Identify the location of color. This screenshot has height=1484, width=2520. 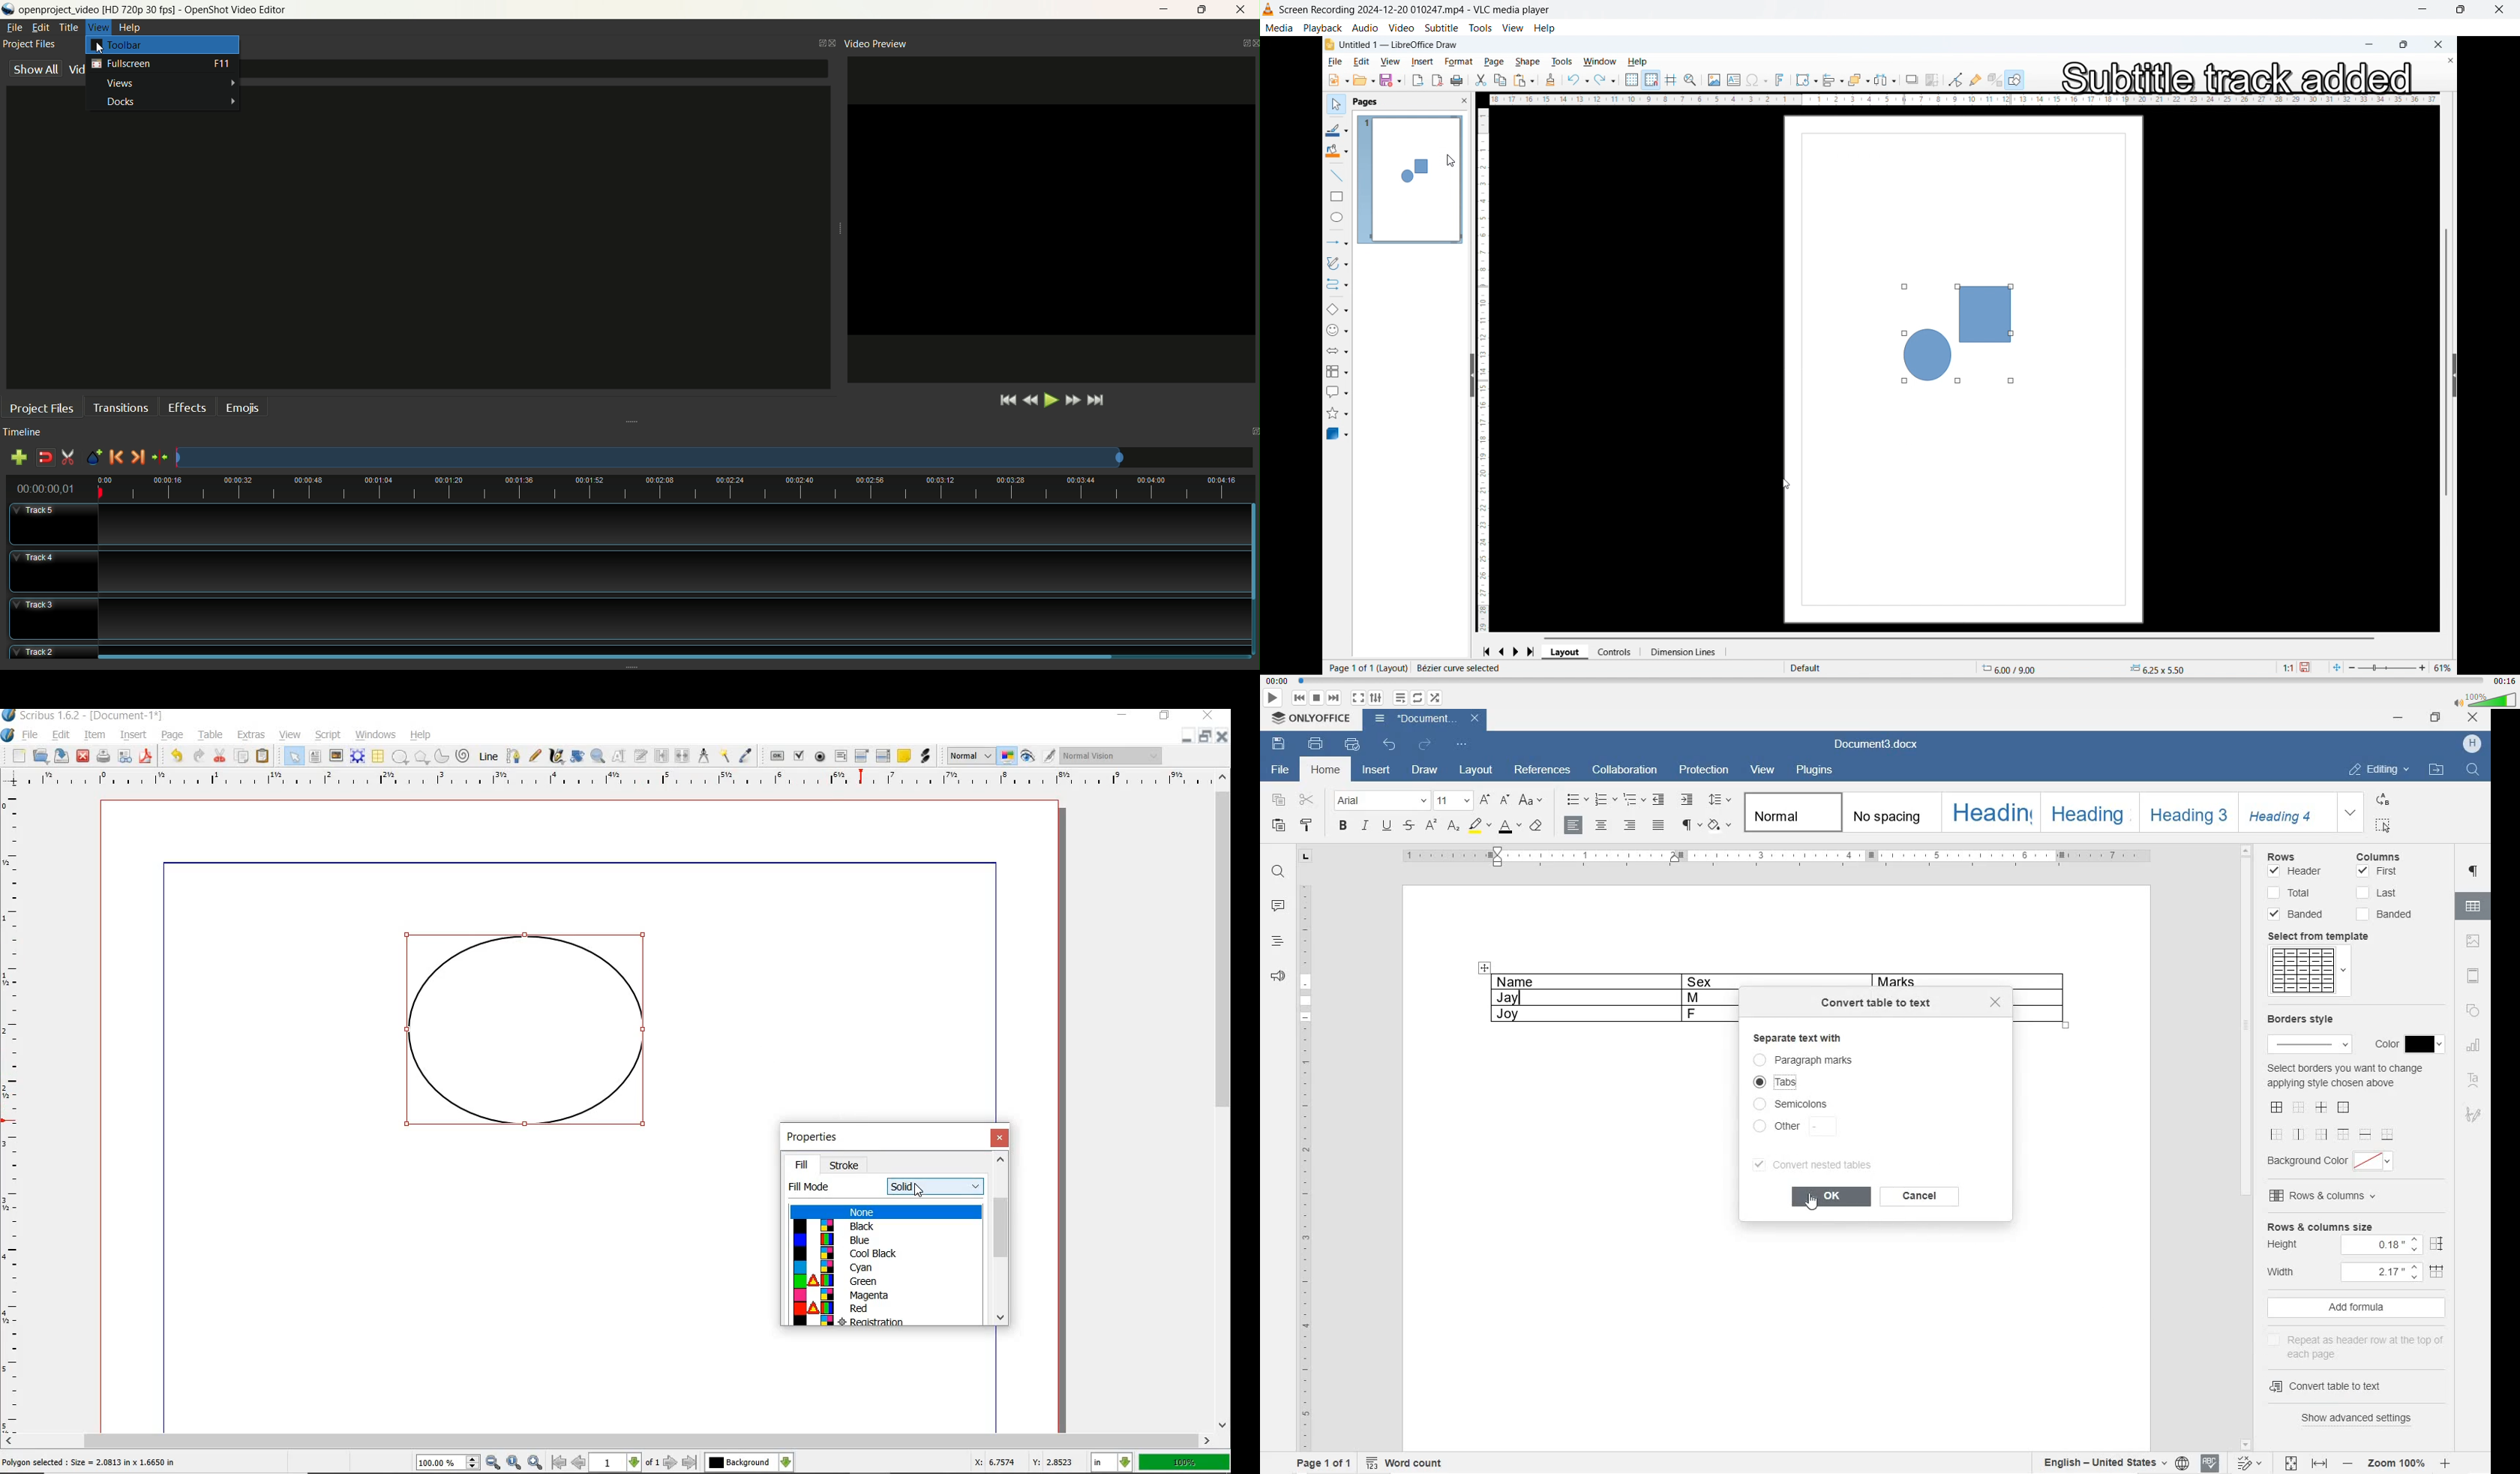
(884, 1239).